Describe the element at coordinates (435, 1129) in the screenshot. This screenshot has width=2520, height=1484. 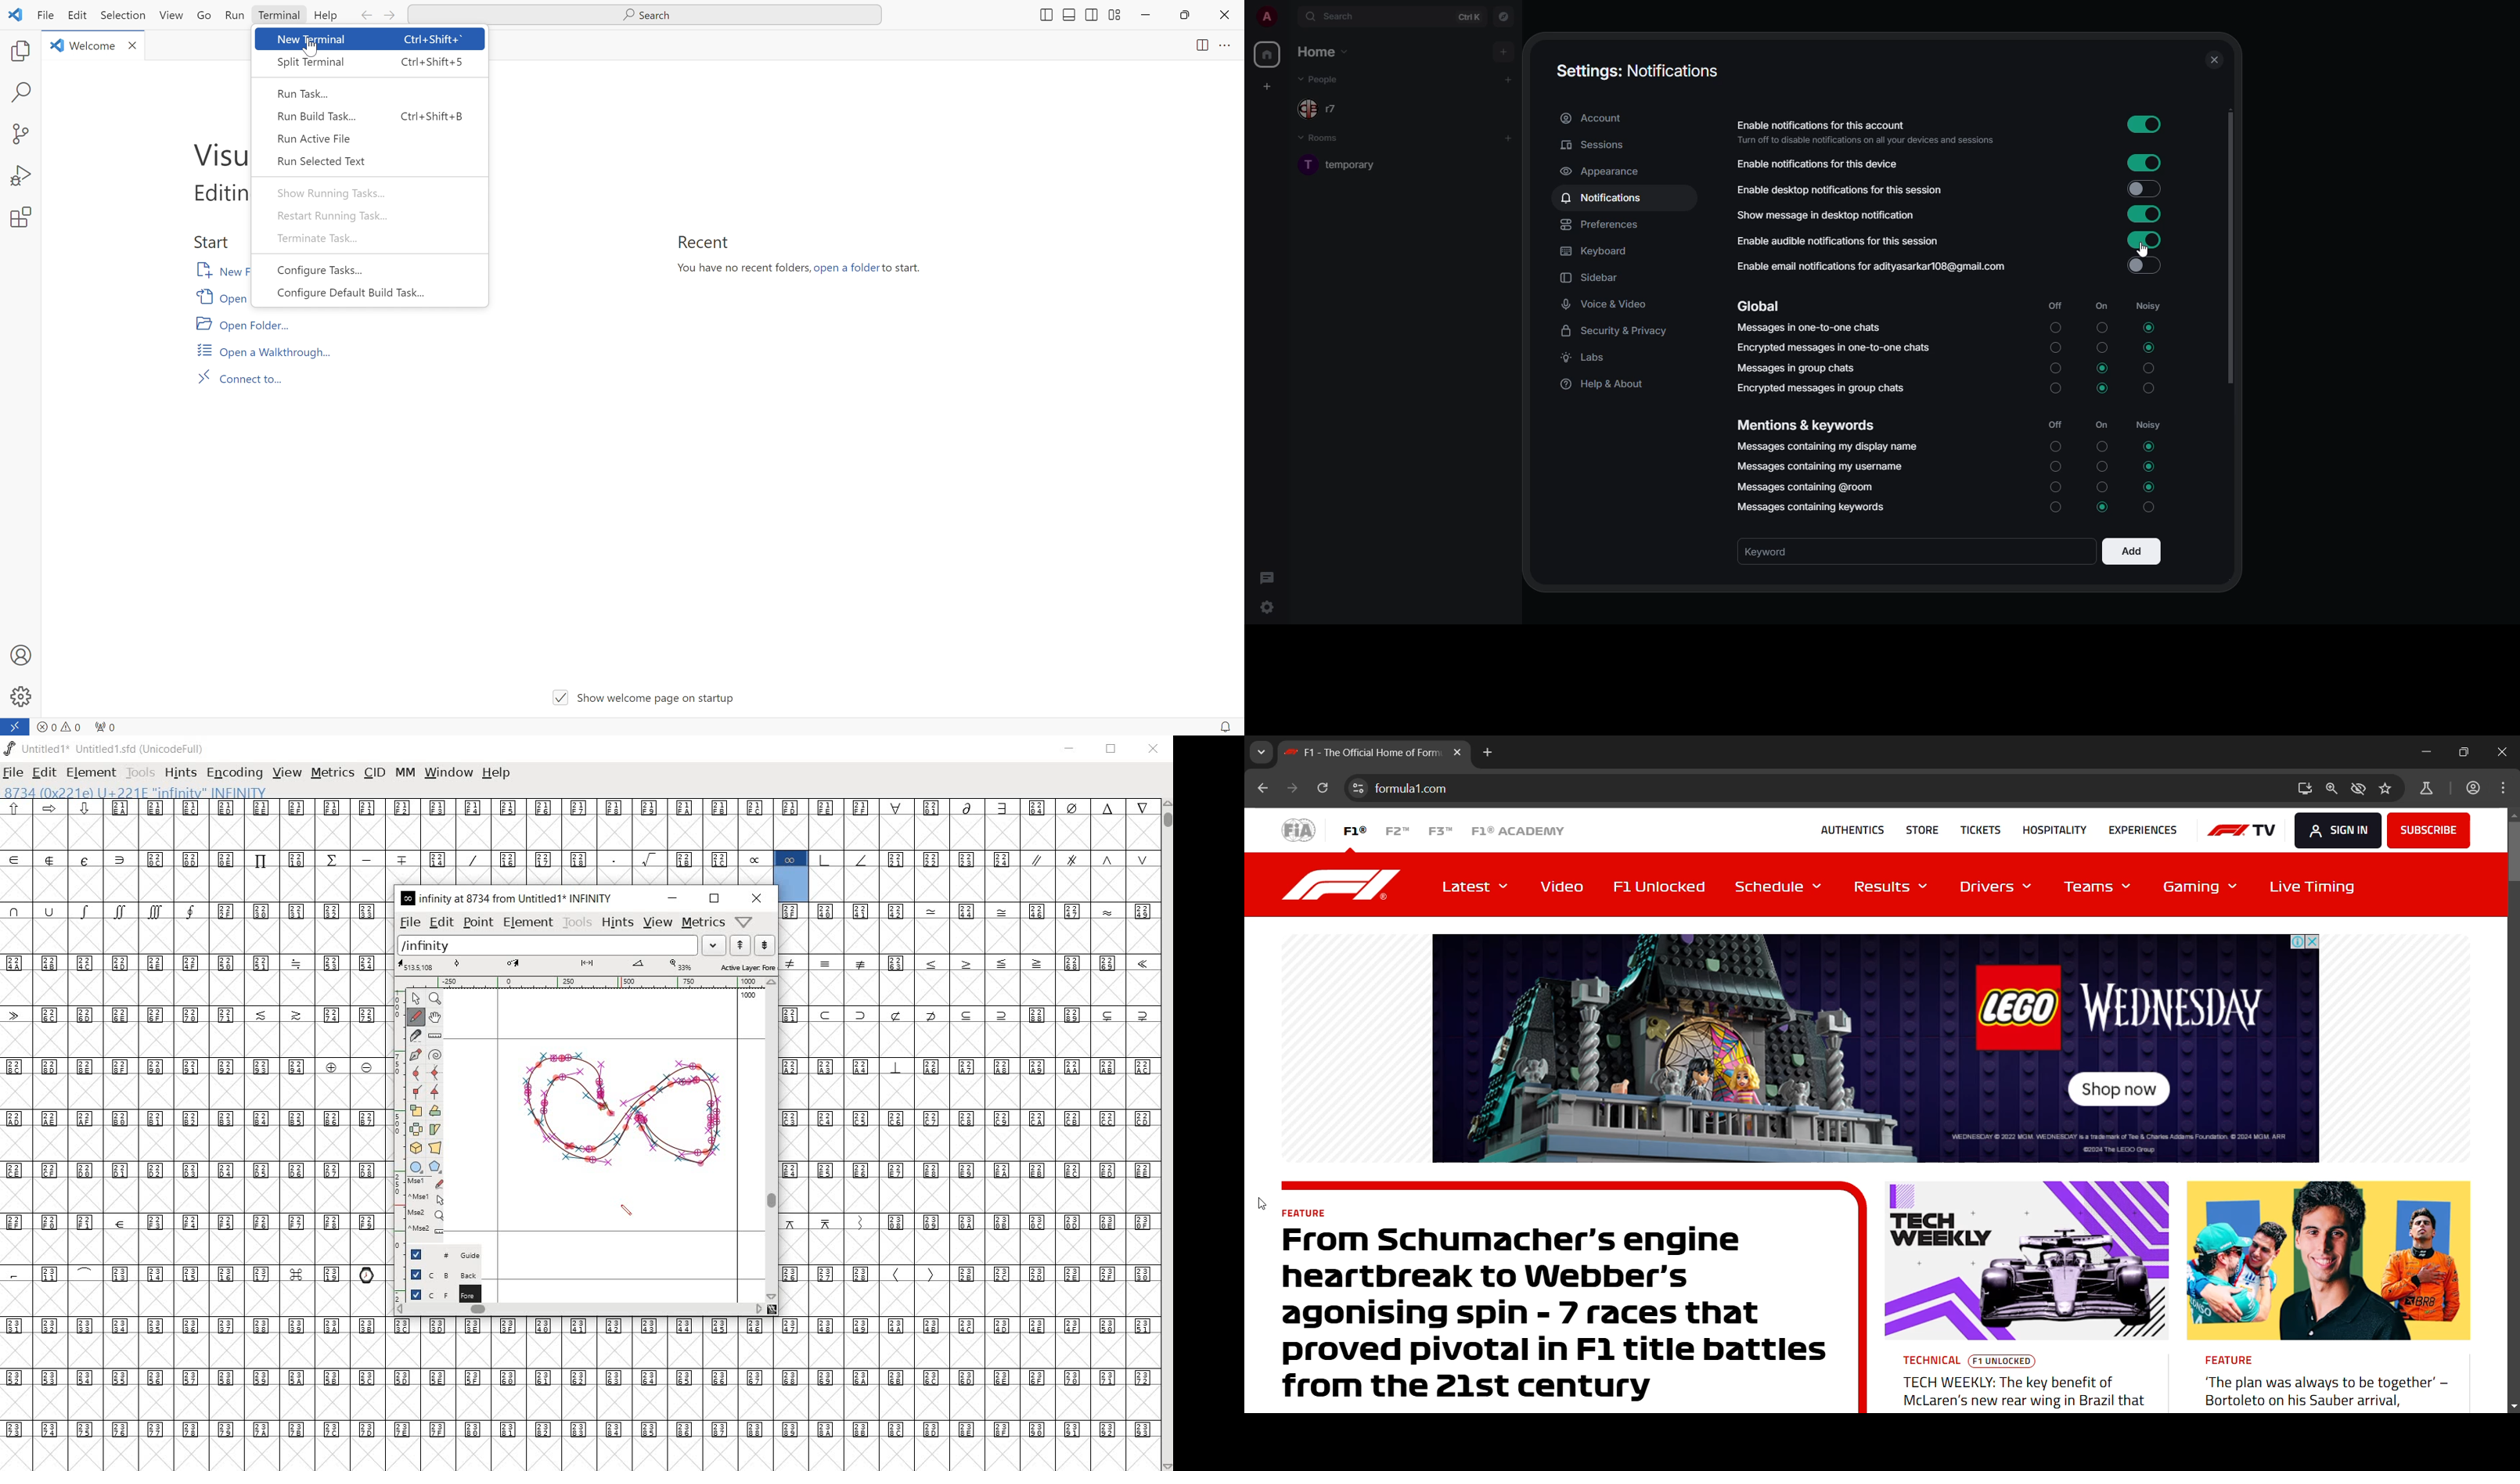
I see `skew the selection` at that location.